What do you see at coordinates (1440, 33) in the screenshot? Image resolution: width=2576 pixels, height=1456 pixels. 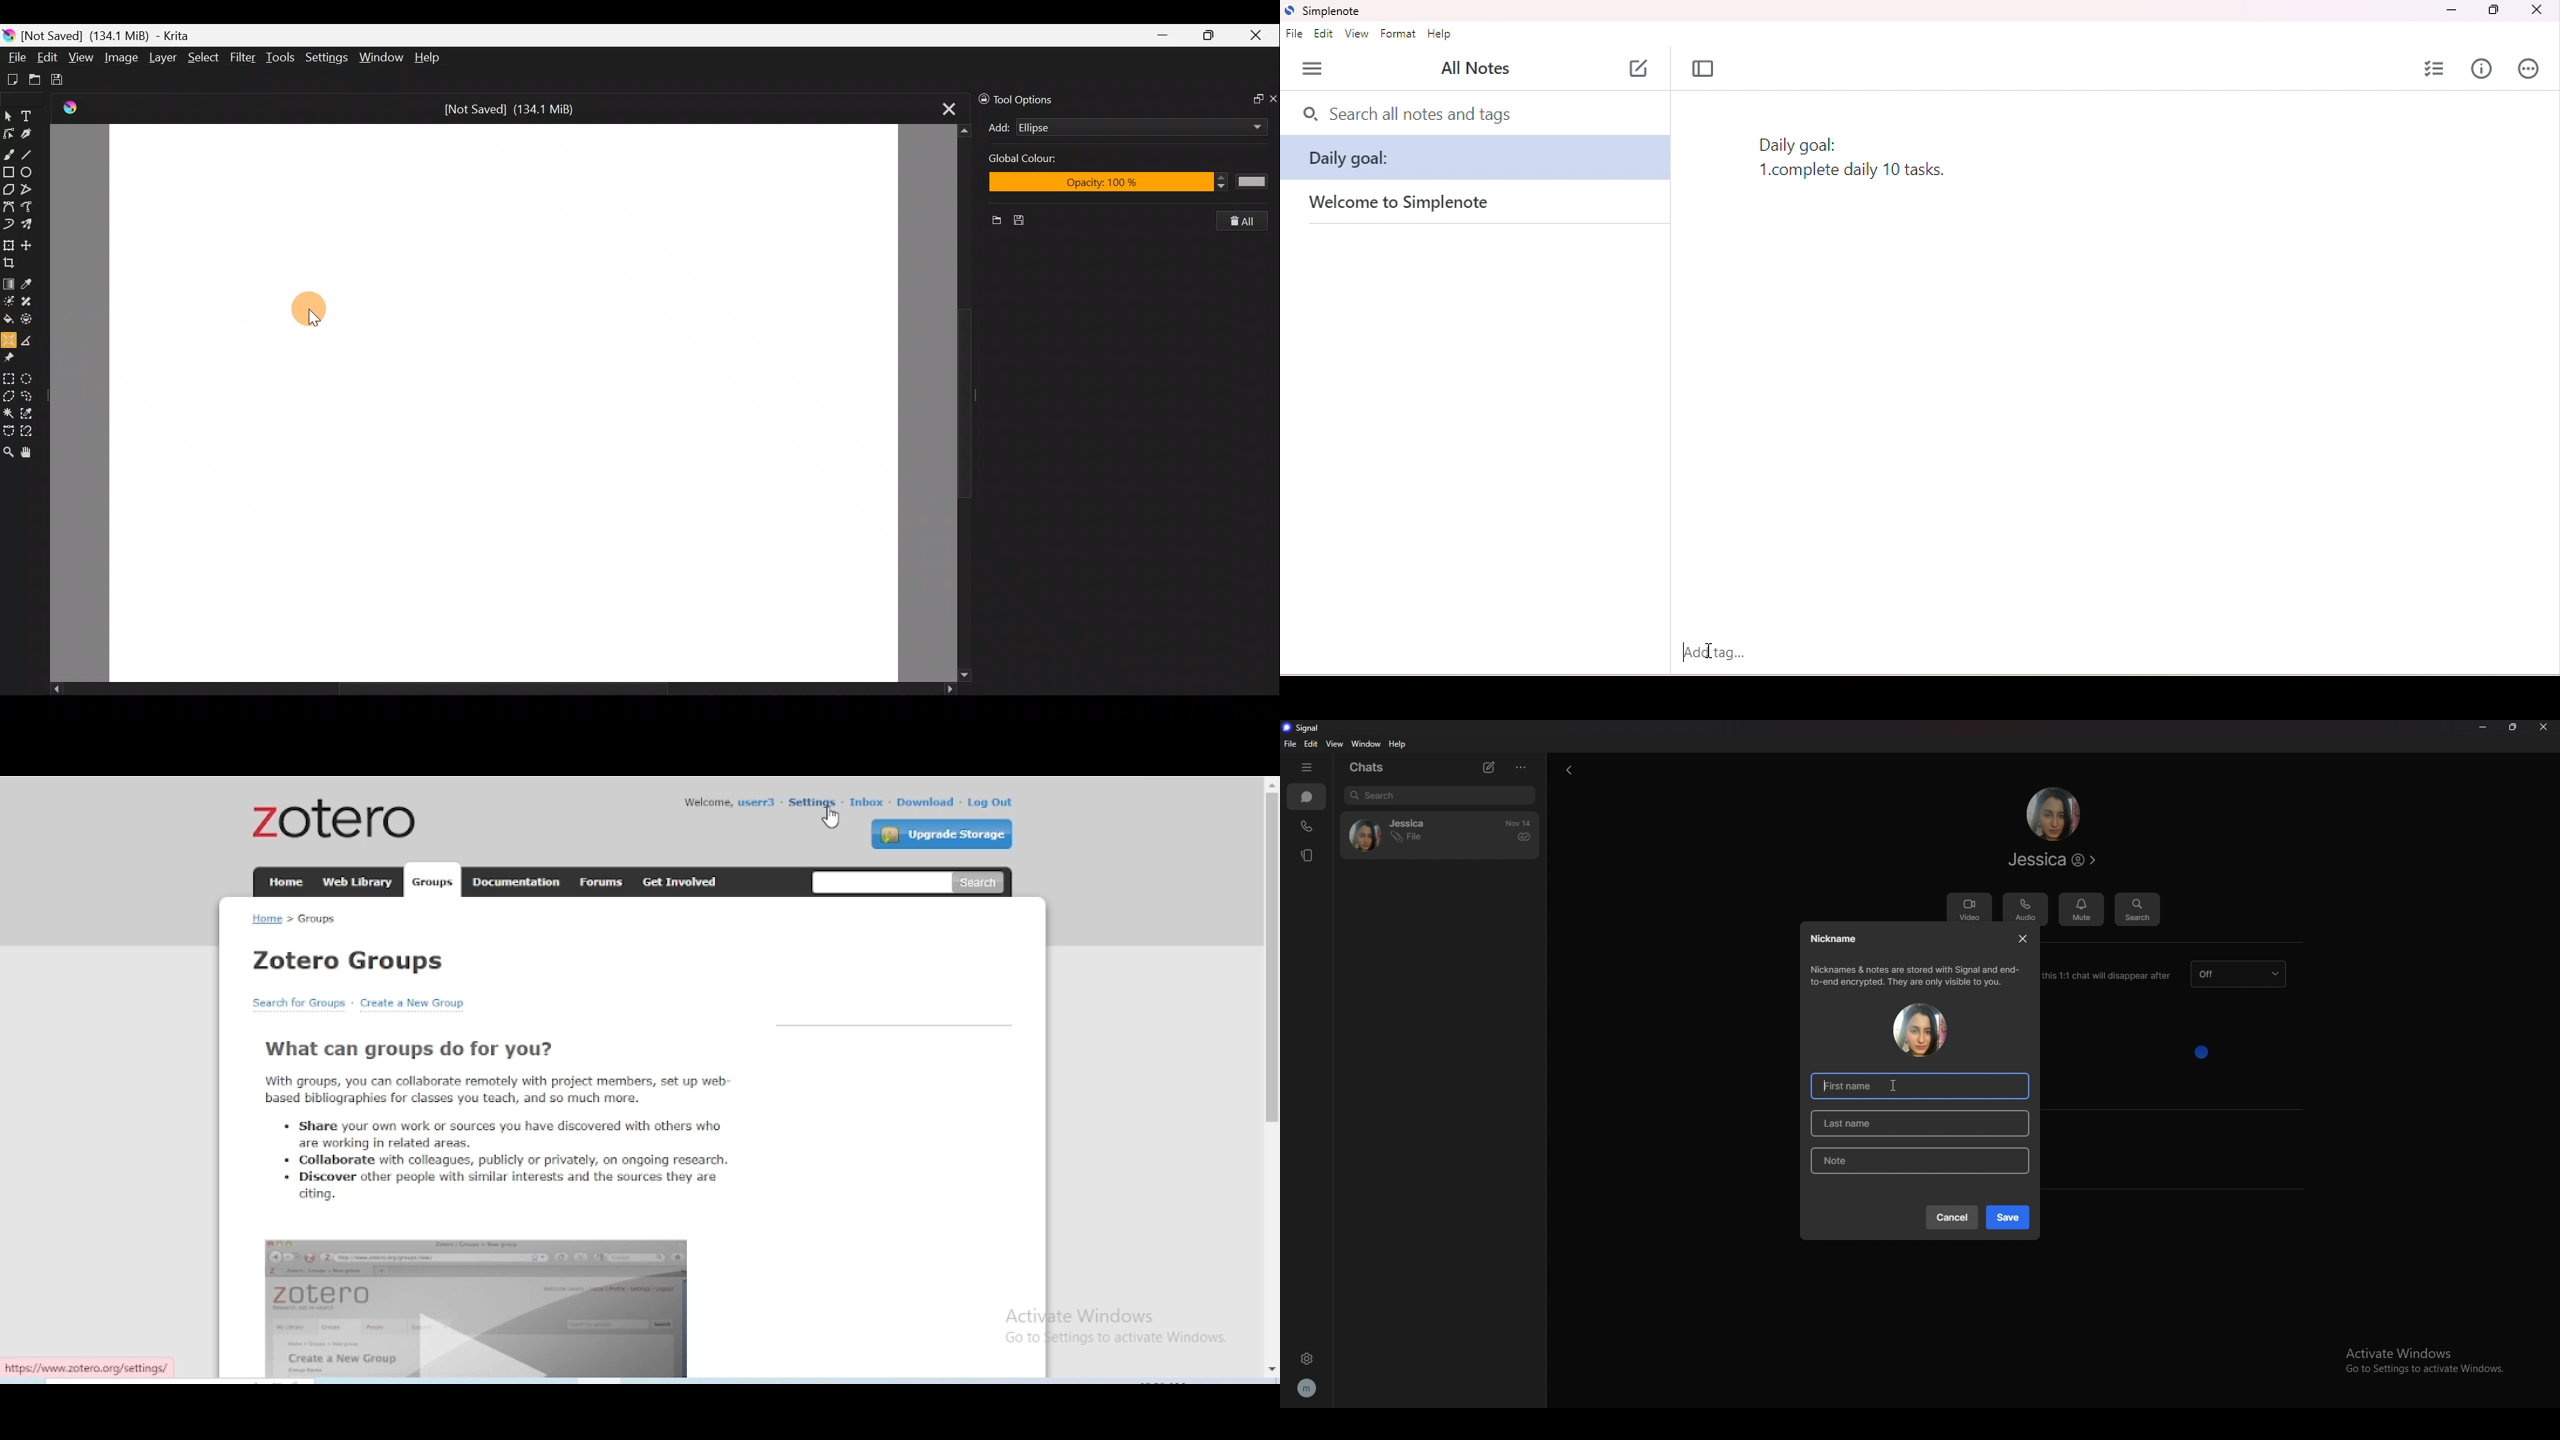 I see `help` at bounding box center [1440, 33].